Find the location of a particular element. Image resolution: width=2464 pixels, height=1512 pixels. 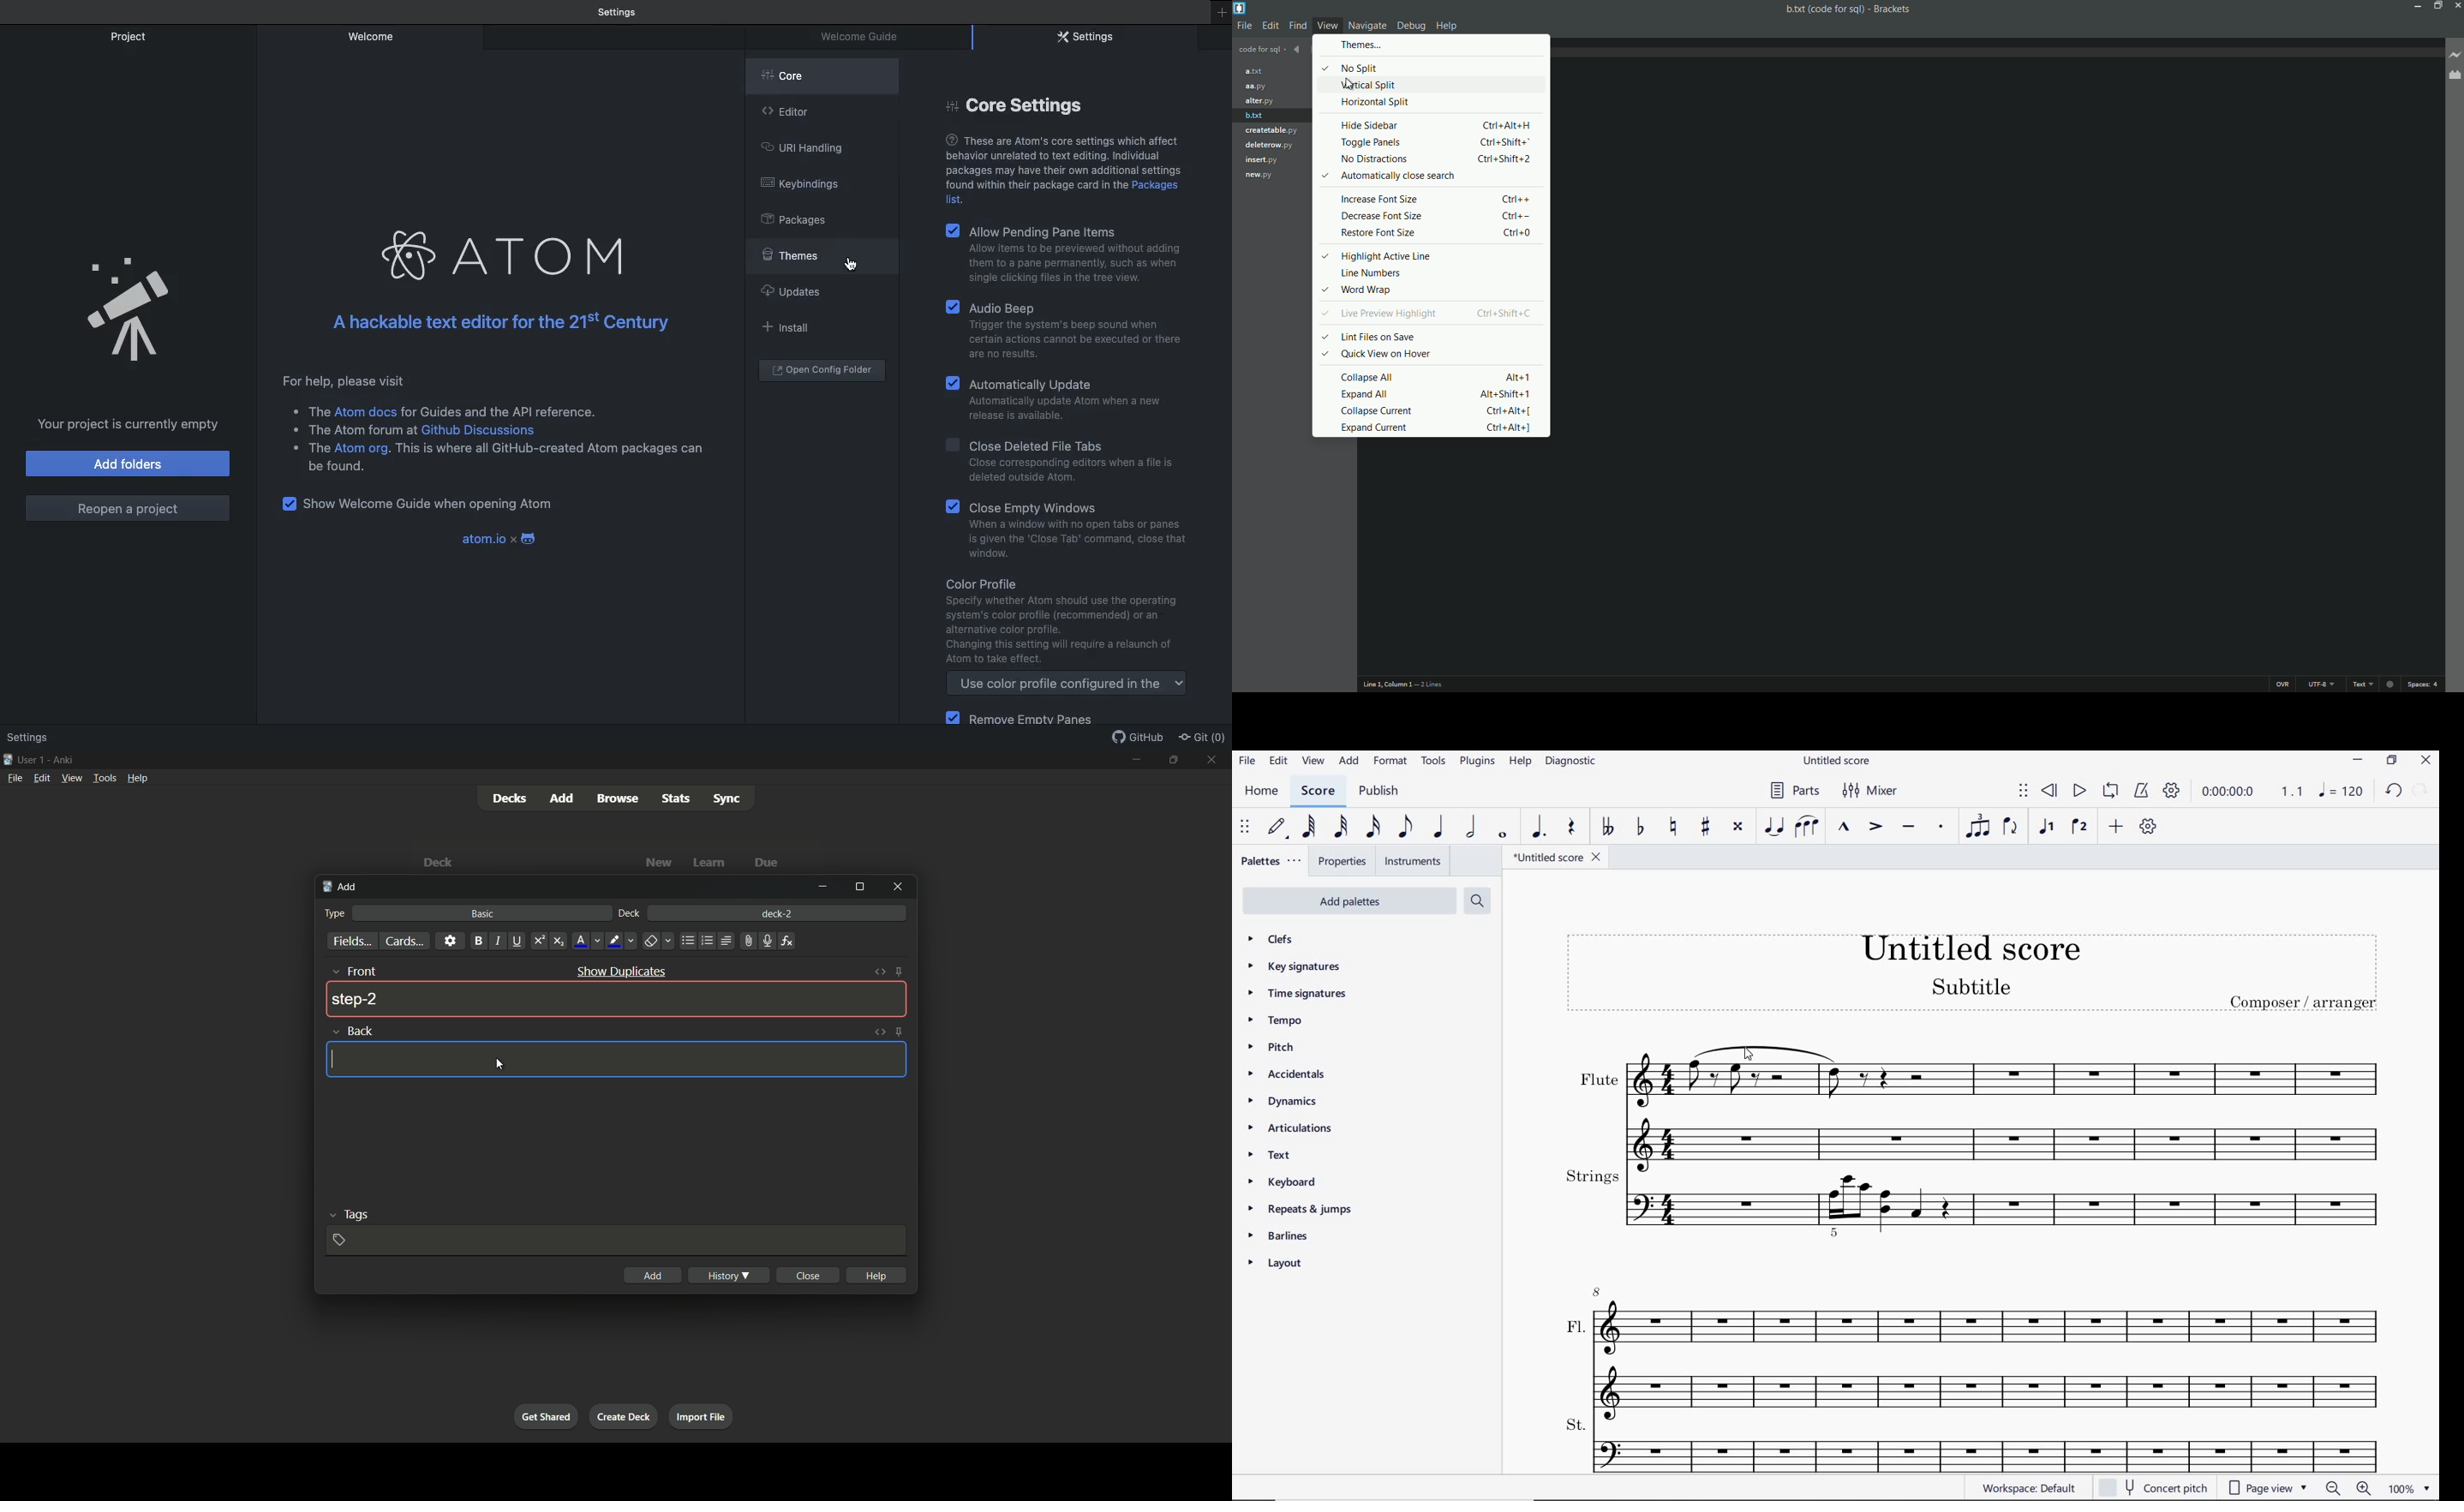

PLAY TIME is located at coordinates (2254, 794).